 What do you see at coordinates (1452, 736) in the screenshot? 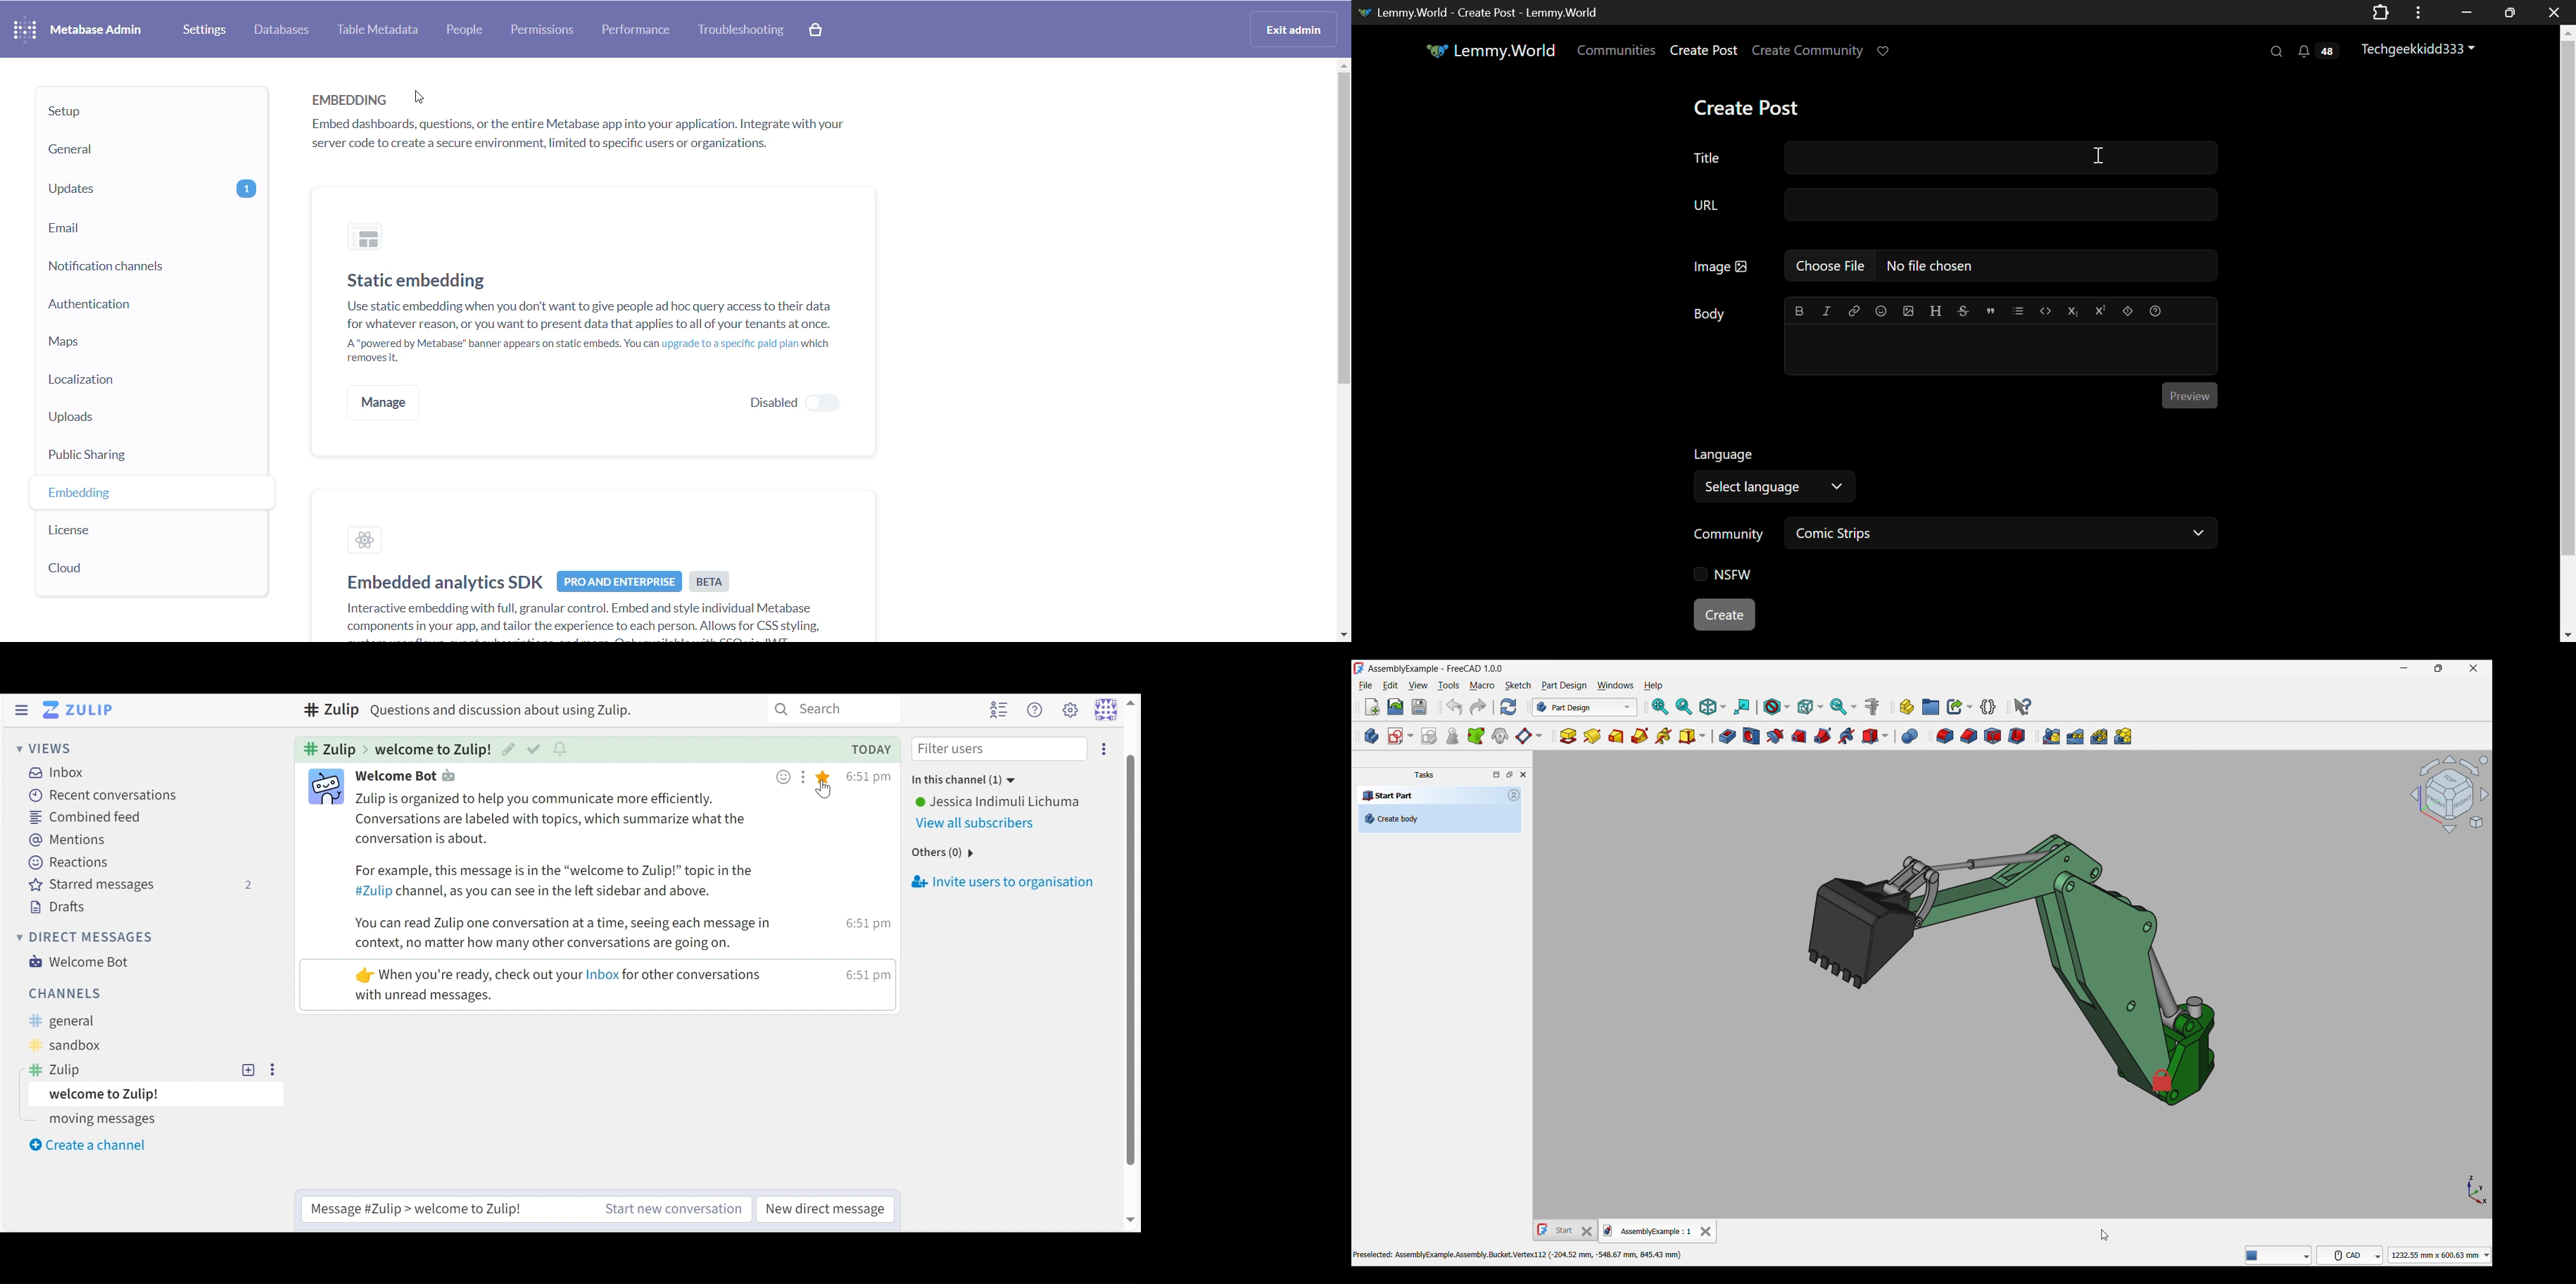
I see `Check geometry` at bounding box center [1452, 736].